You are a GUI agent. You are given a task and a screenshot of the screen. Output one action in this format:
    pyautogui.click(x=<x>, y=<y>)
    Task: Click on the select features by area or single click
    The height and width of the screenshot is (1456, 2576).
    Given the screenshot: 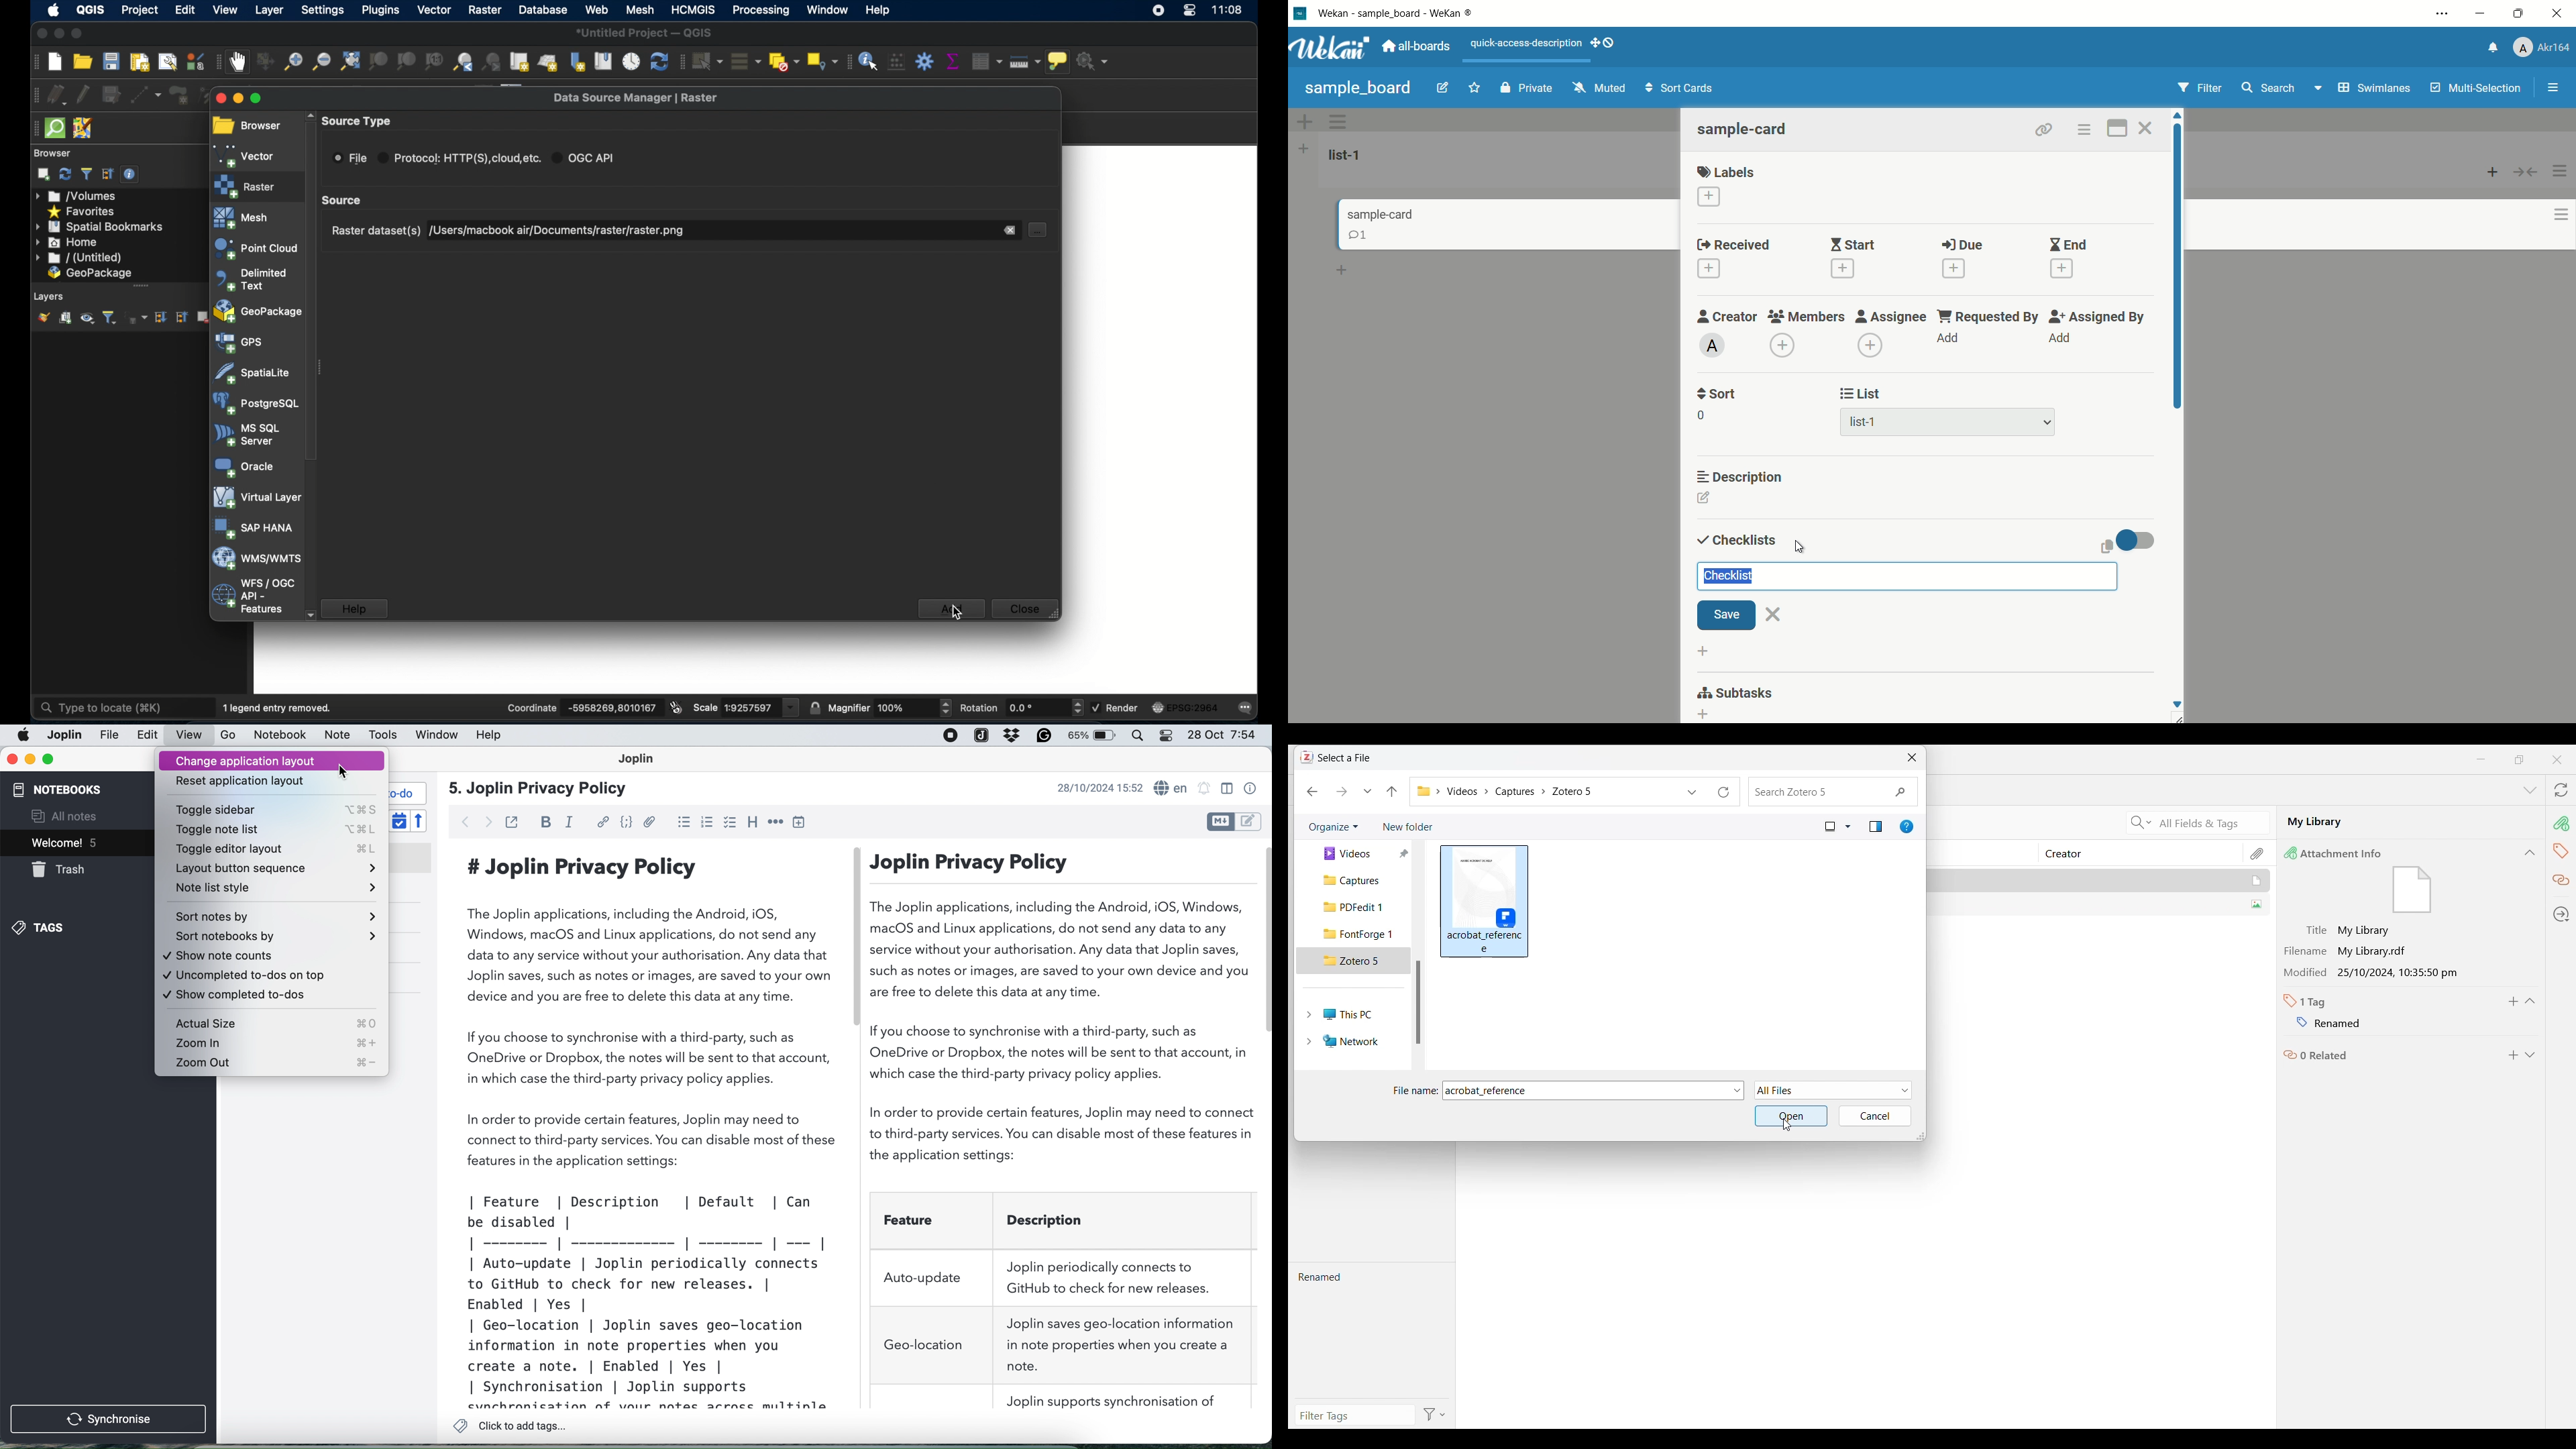 What is the action you would take?
    pyautogui.click(x=706, y=60)
    